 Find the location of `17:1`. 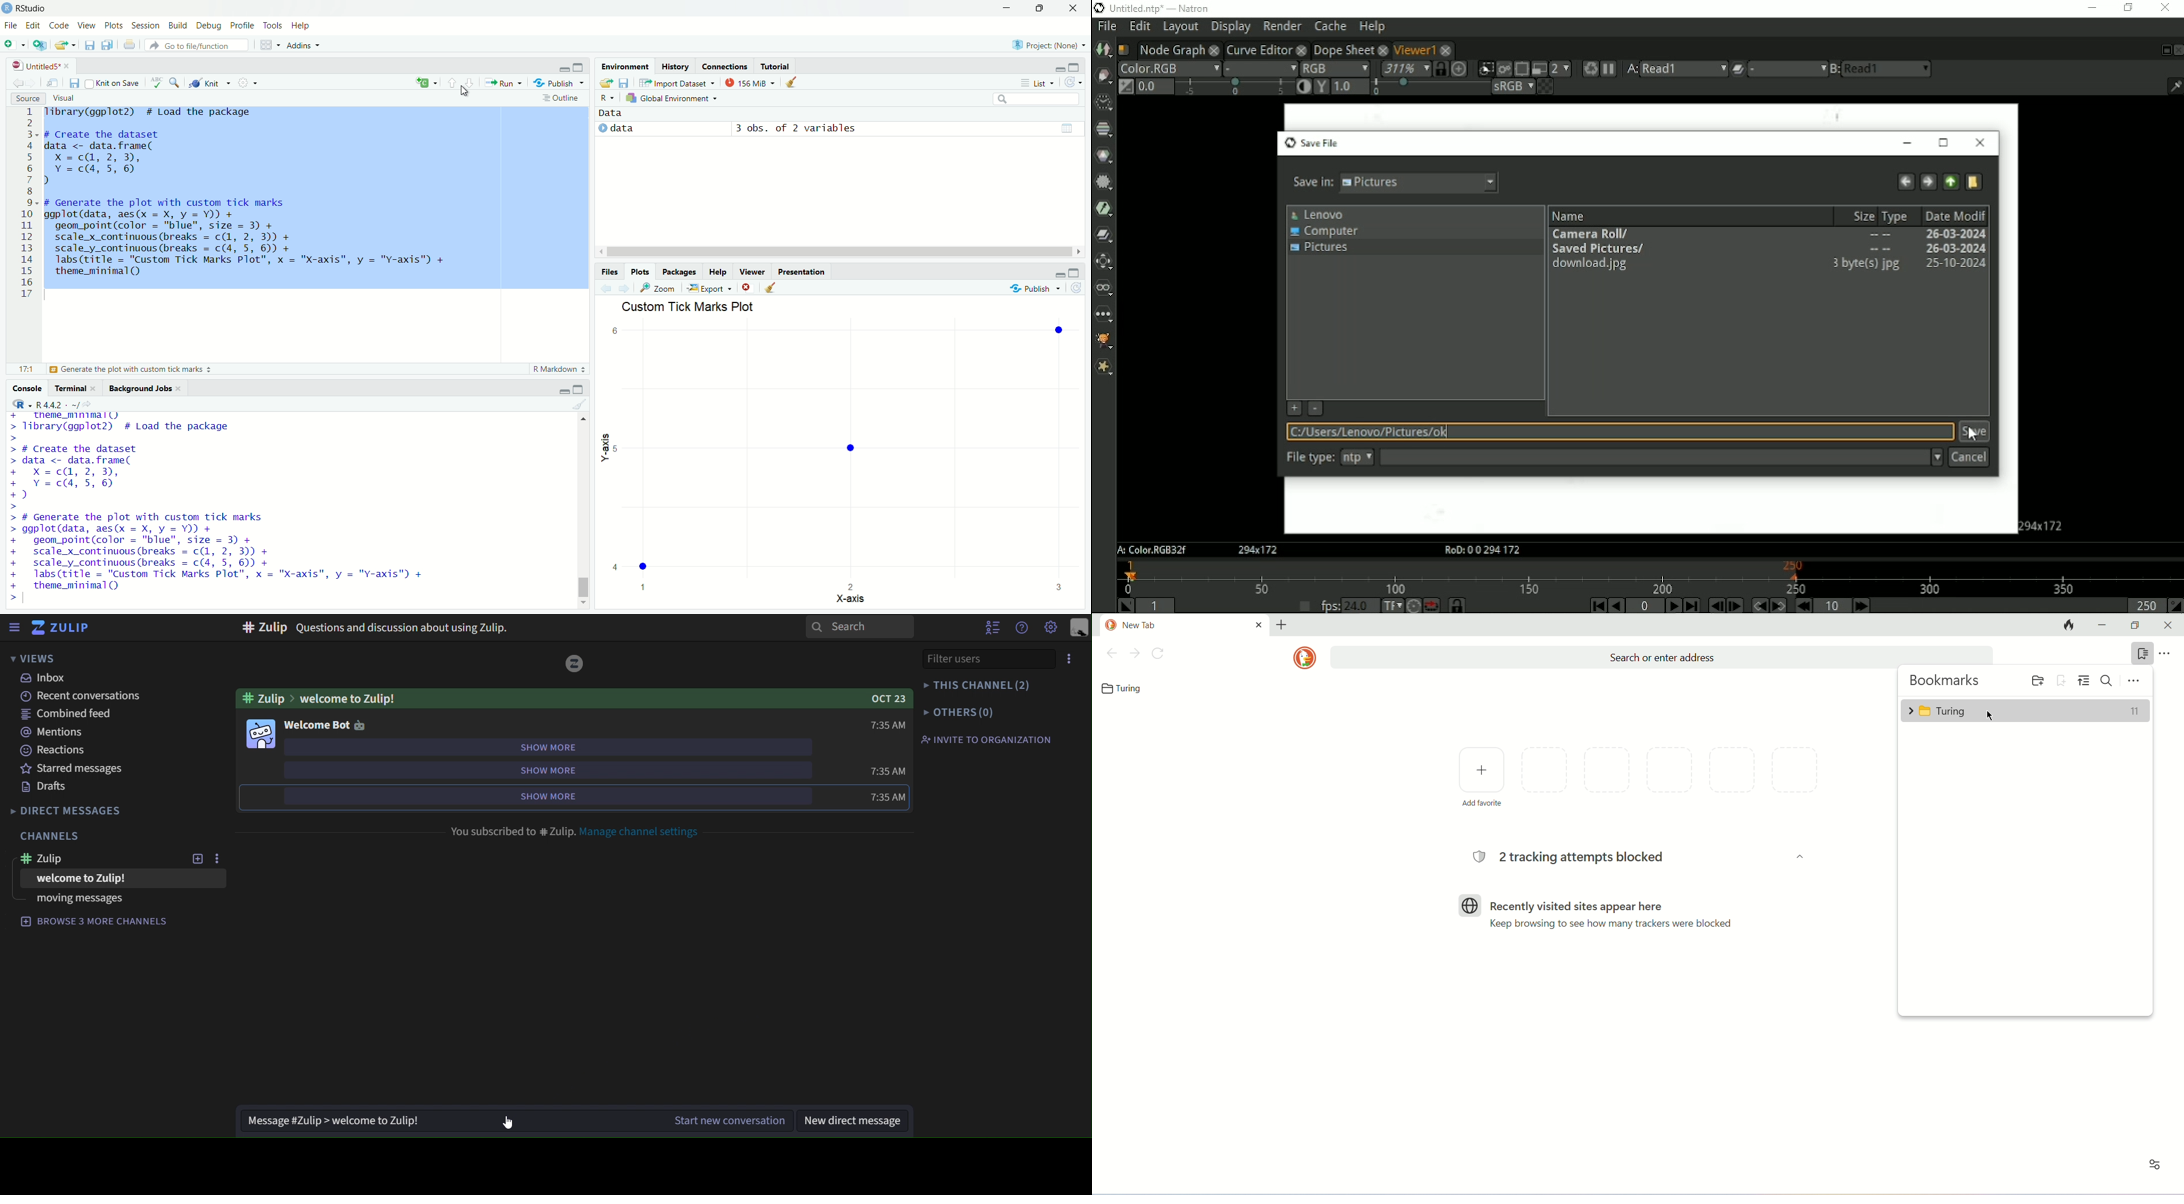

17:1 is located at coordinates (20, 369).